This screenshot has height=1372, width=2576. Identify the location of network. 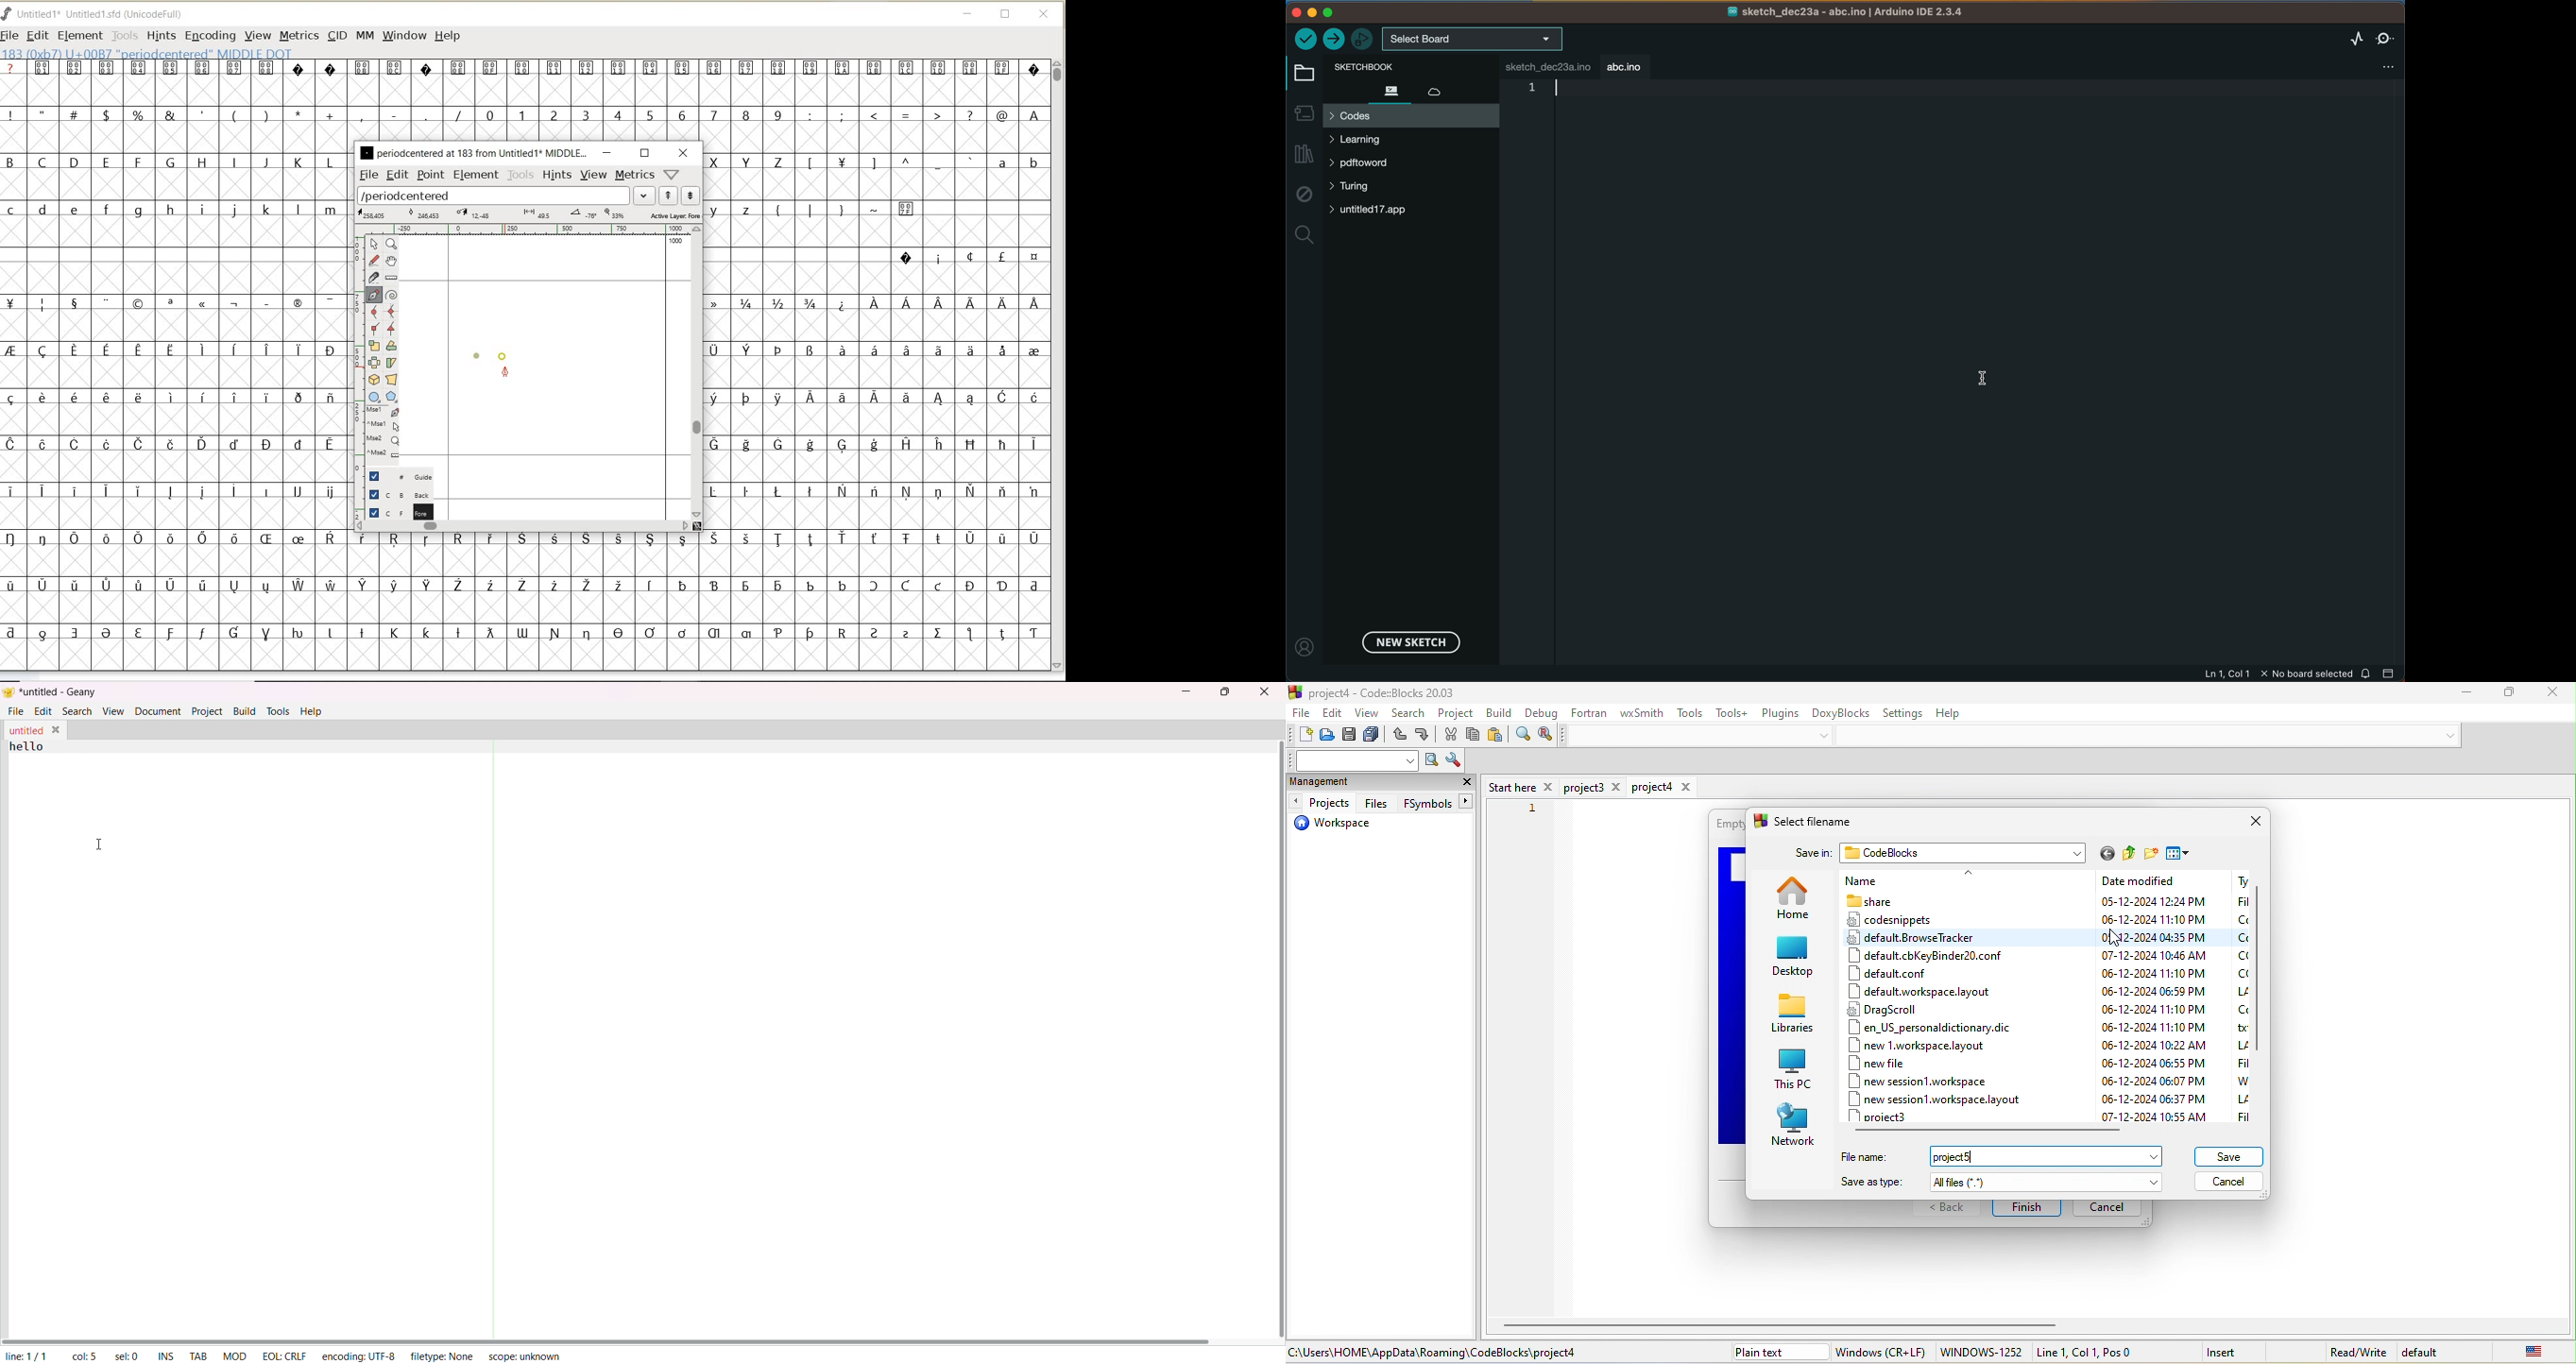
(1794, 1122).